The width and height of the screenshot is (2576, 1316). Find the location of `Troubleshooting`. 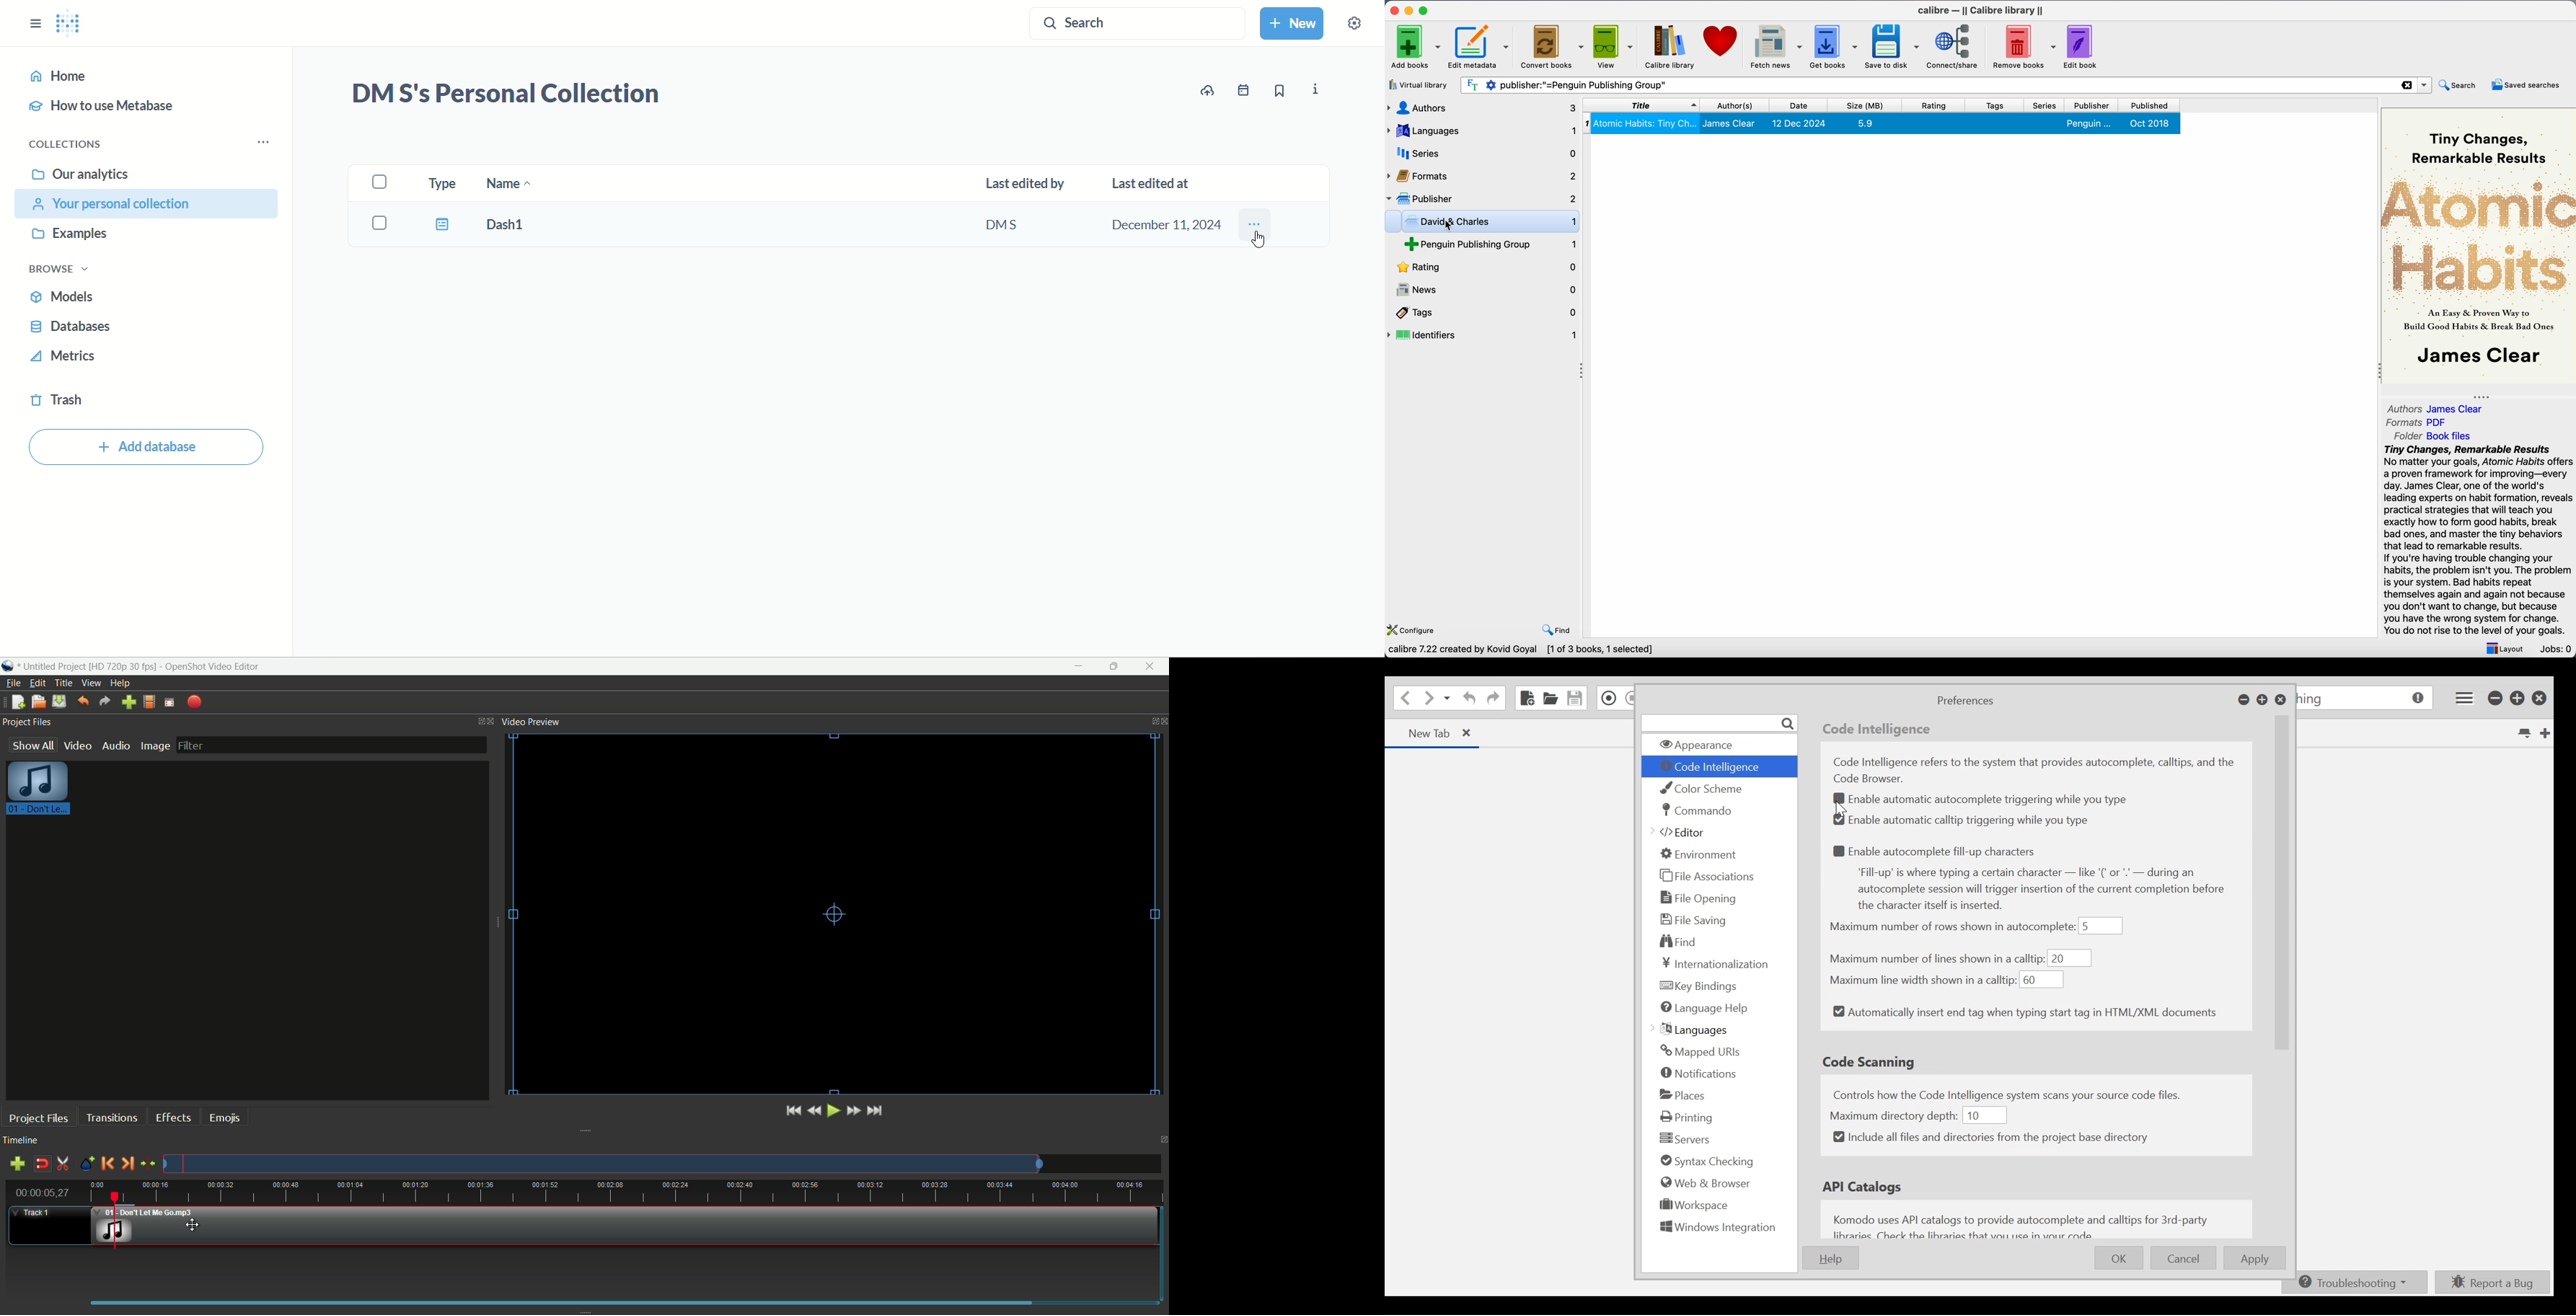

Troubleshooting is located at coordinates (2352, 1283).